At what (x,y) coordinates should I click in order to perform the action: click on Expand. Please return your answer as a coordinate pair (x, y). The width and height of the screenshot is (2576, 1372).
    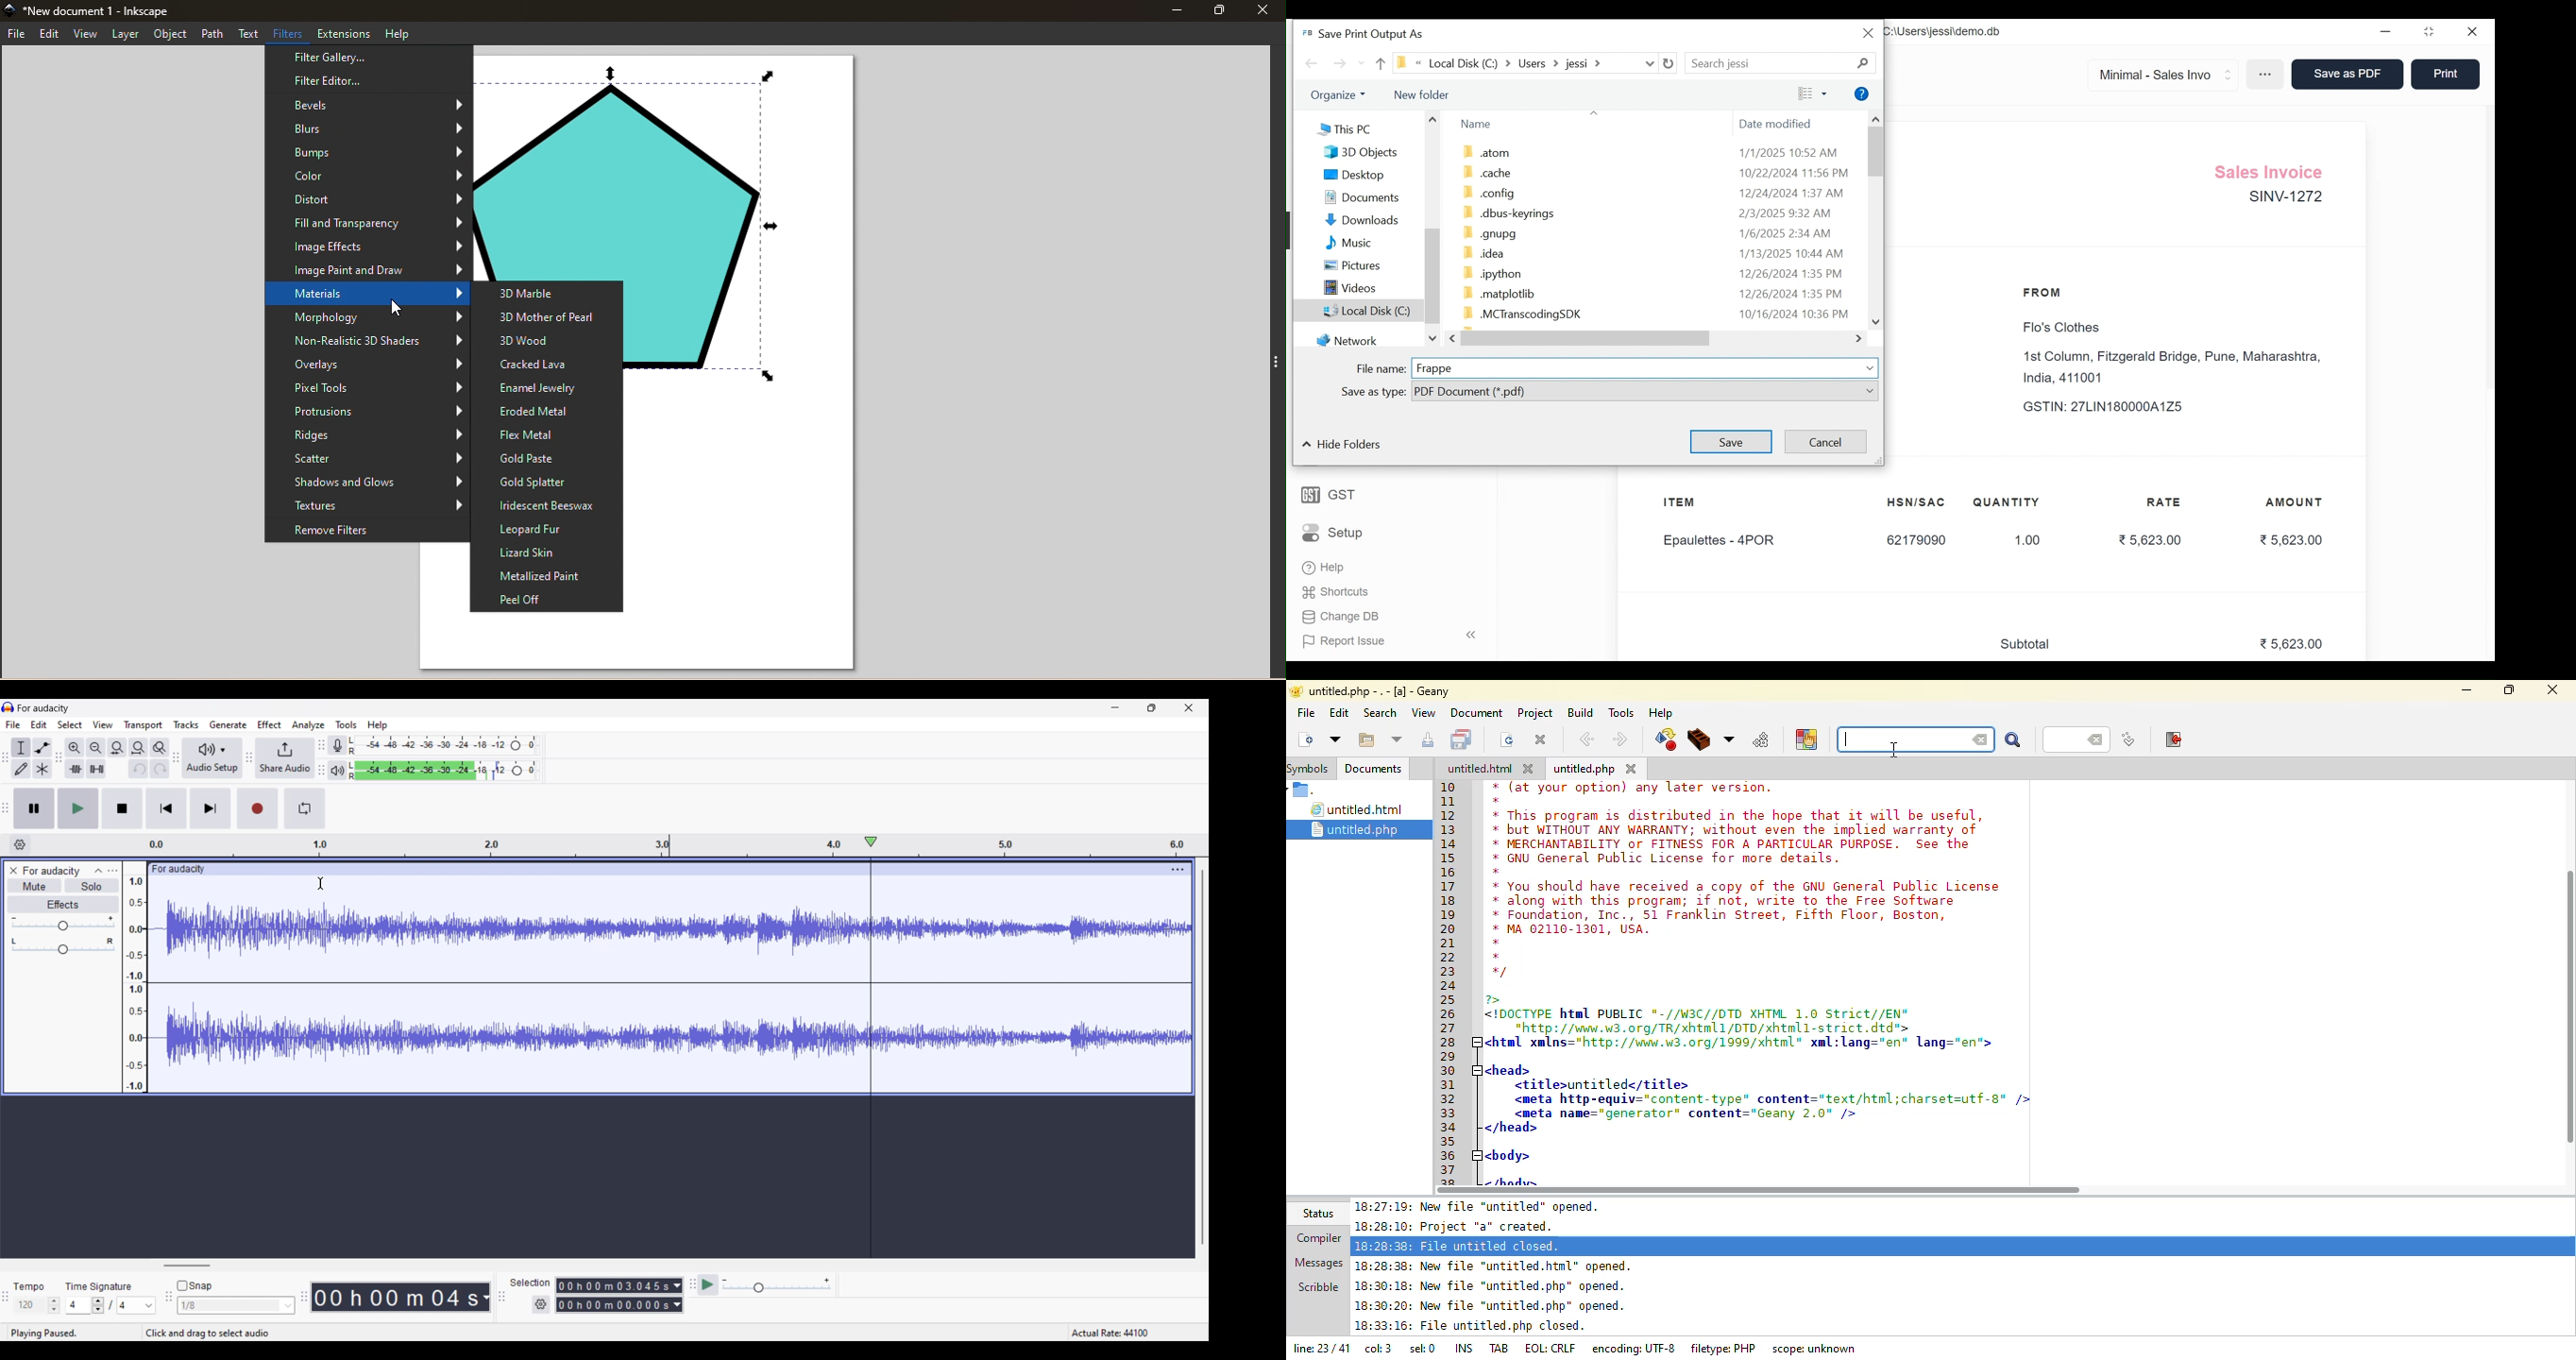
    Looking at the image, I should click on (1649, 64).